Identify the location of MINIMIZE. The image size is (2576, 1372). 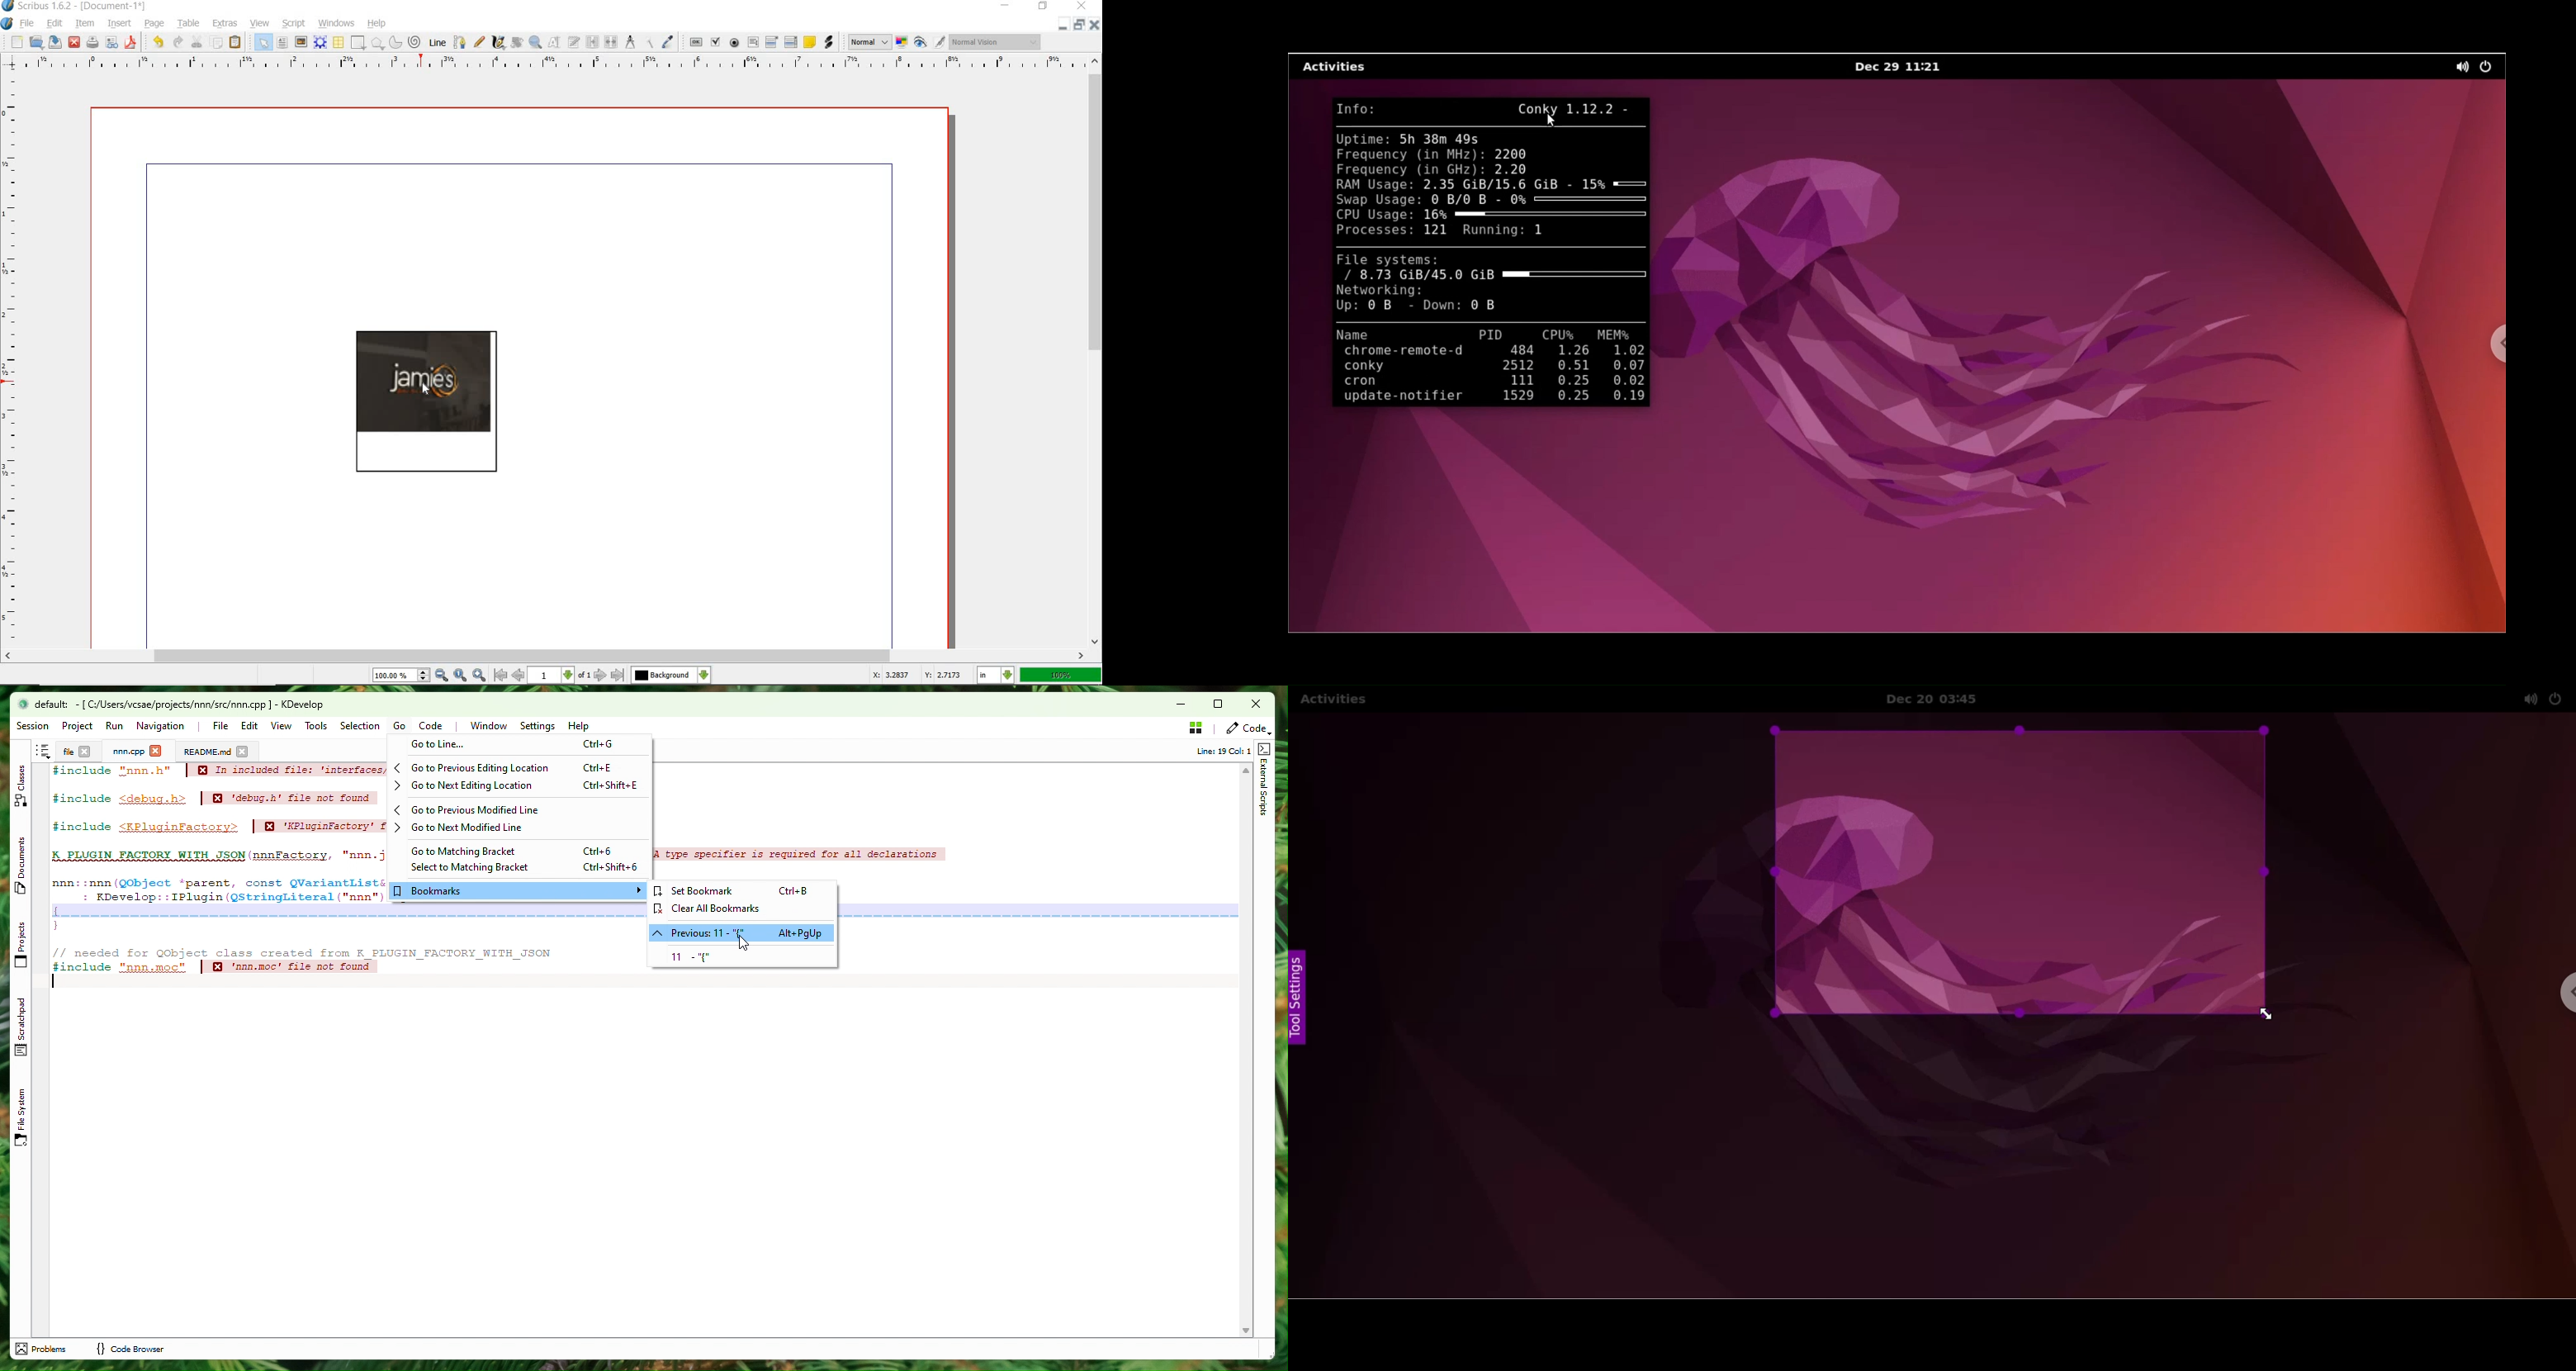
(1005, 6).